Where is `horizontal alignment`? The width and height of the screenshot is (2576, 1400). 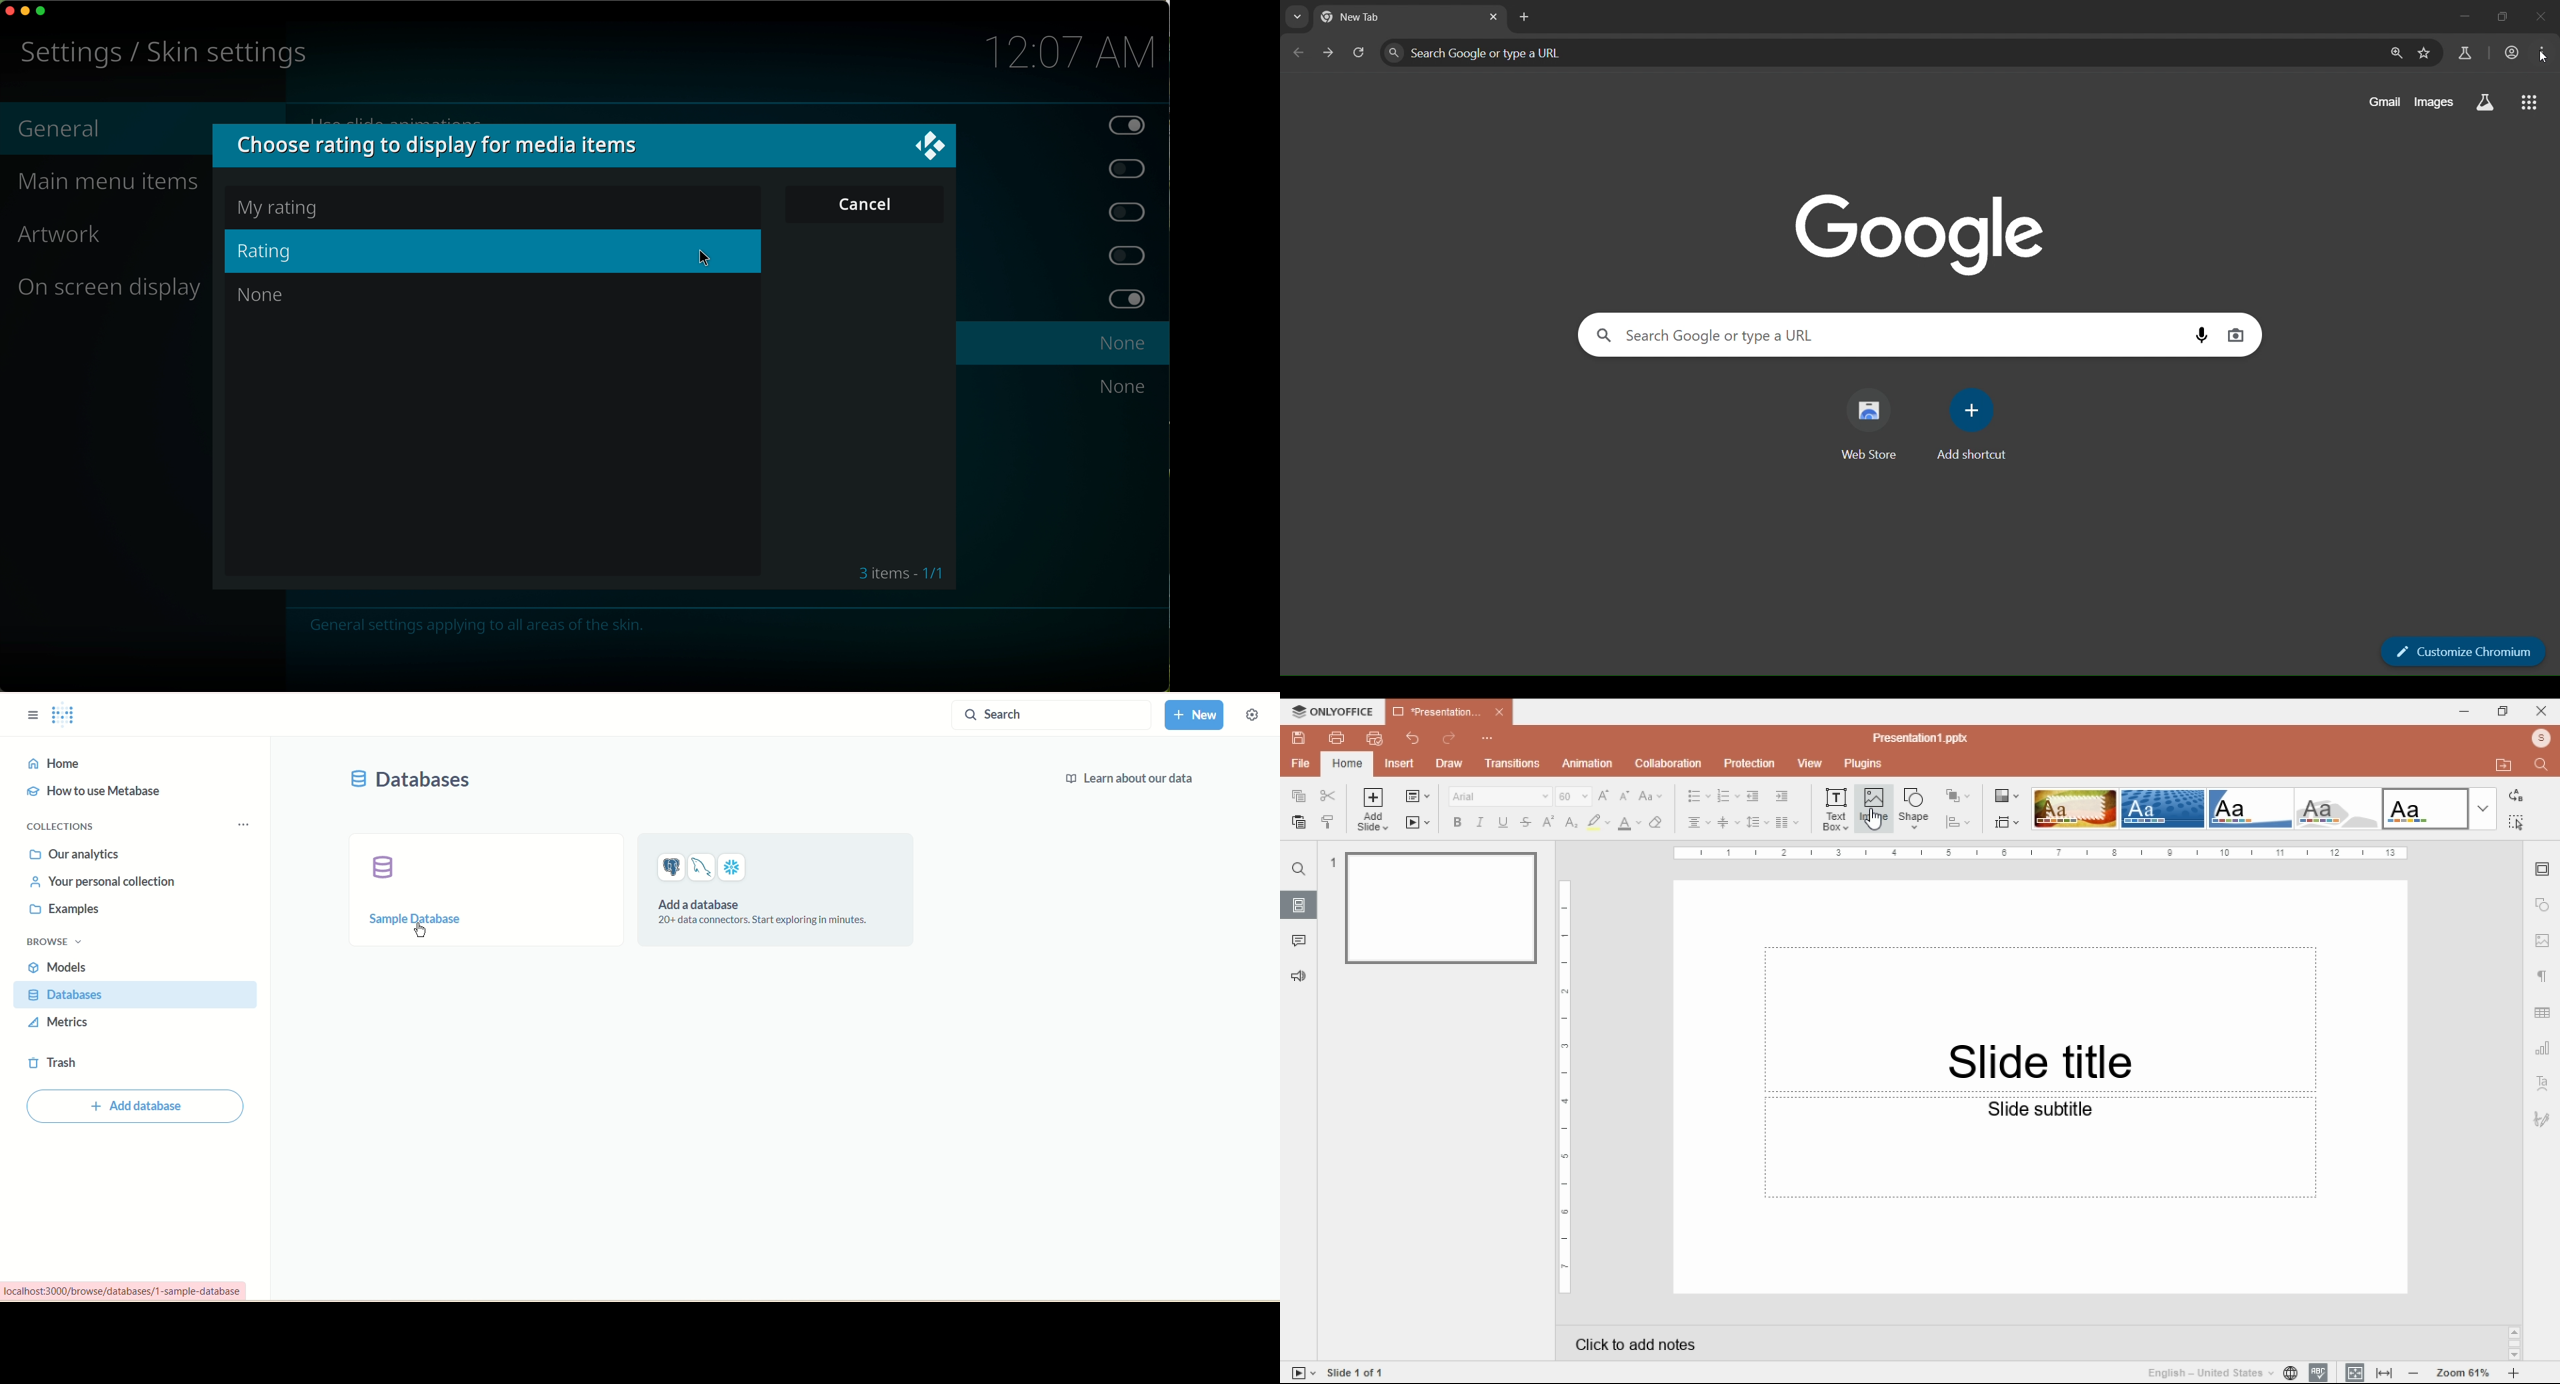
horizontal alignment is located at coordinates (1699, 823).